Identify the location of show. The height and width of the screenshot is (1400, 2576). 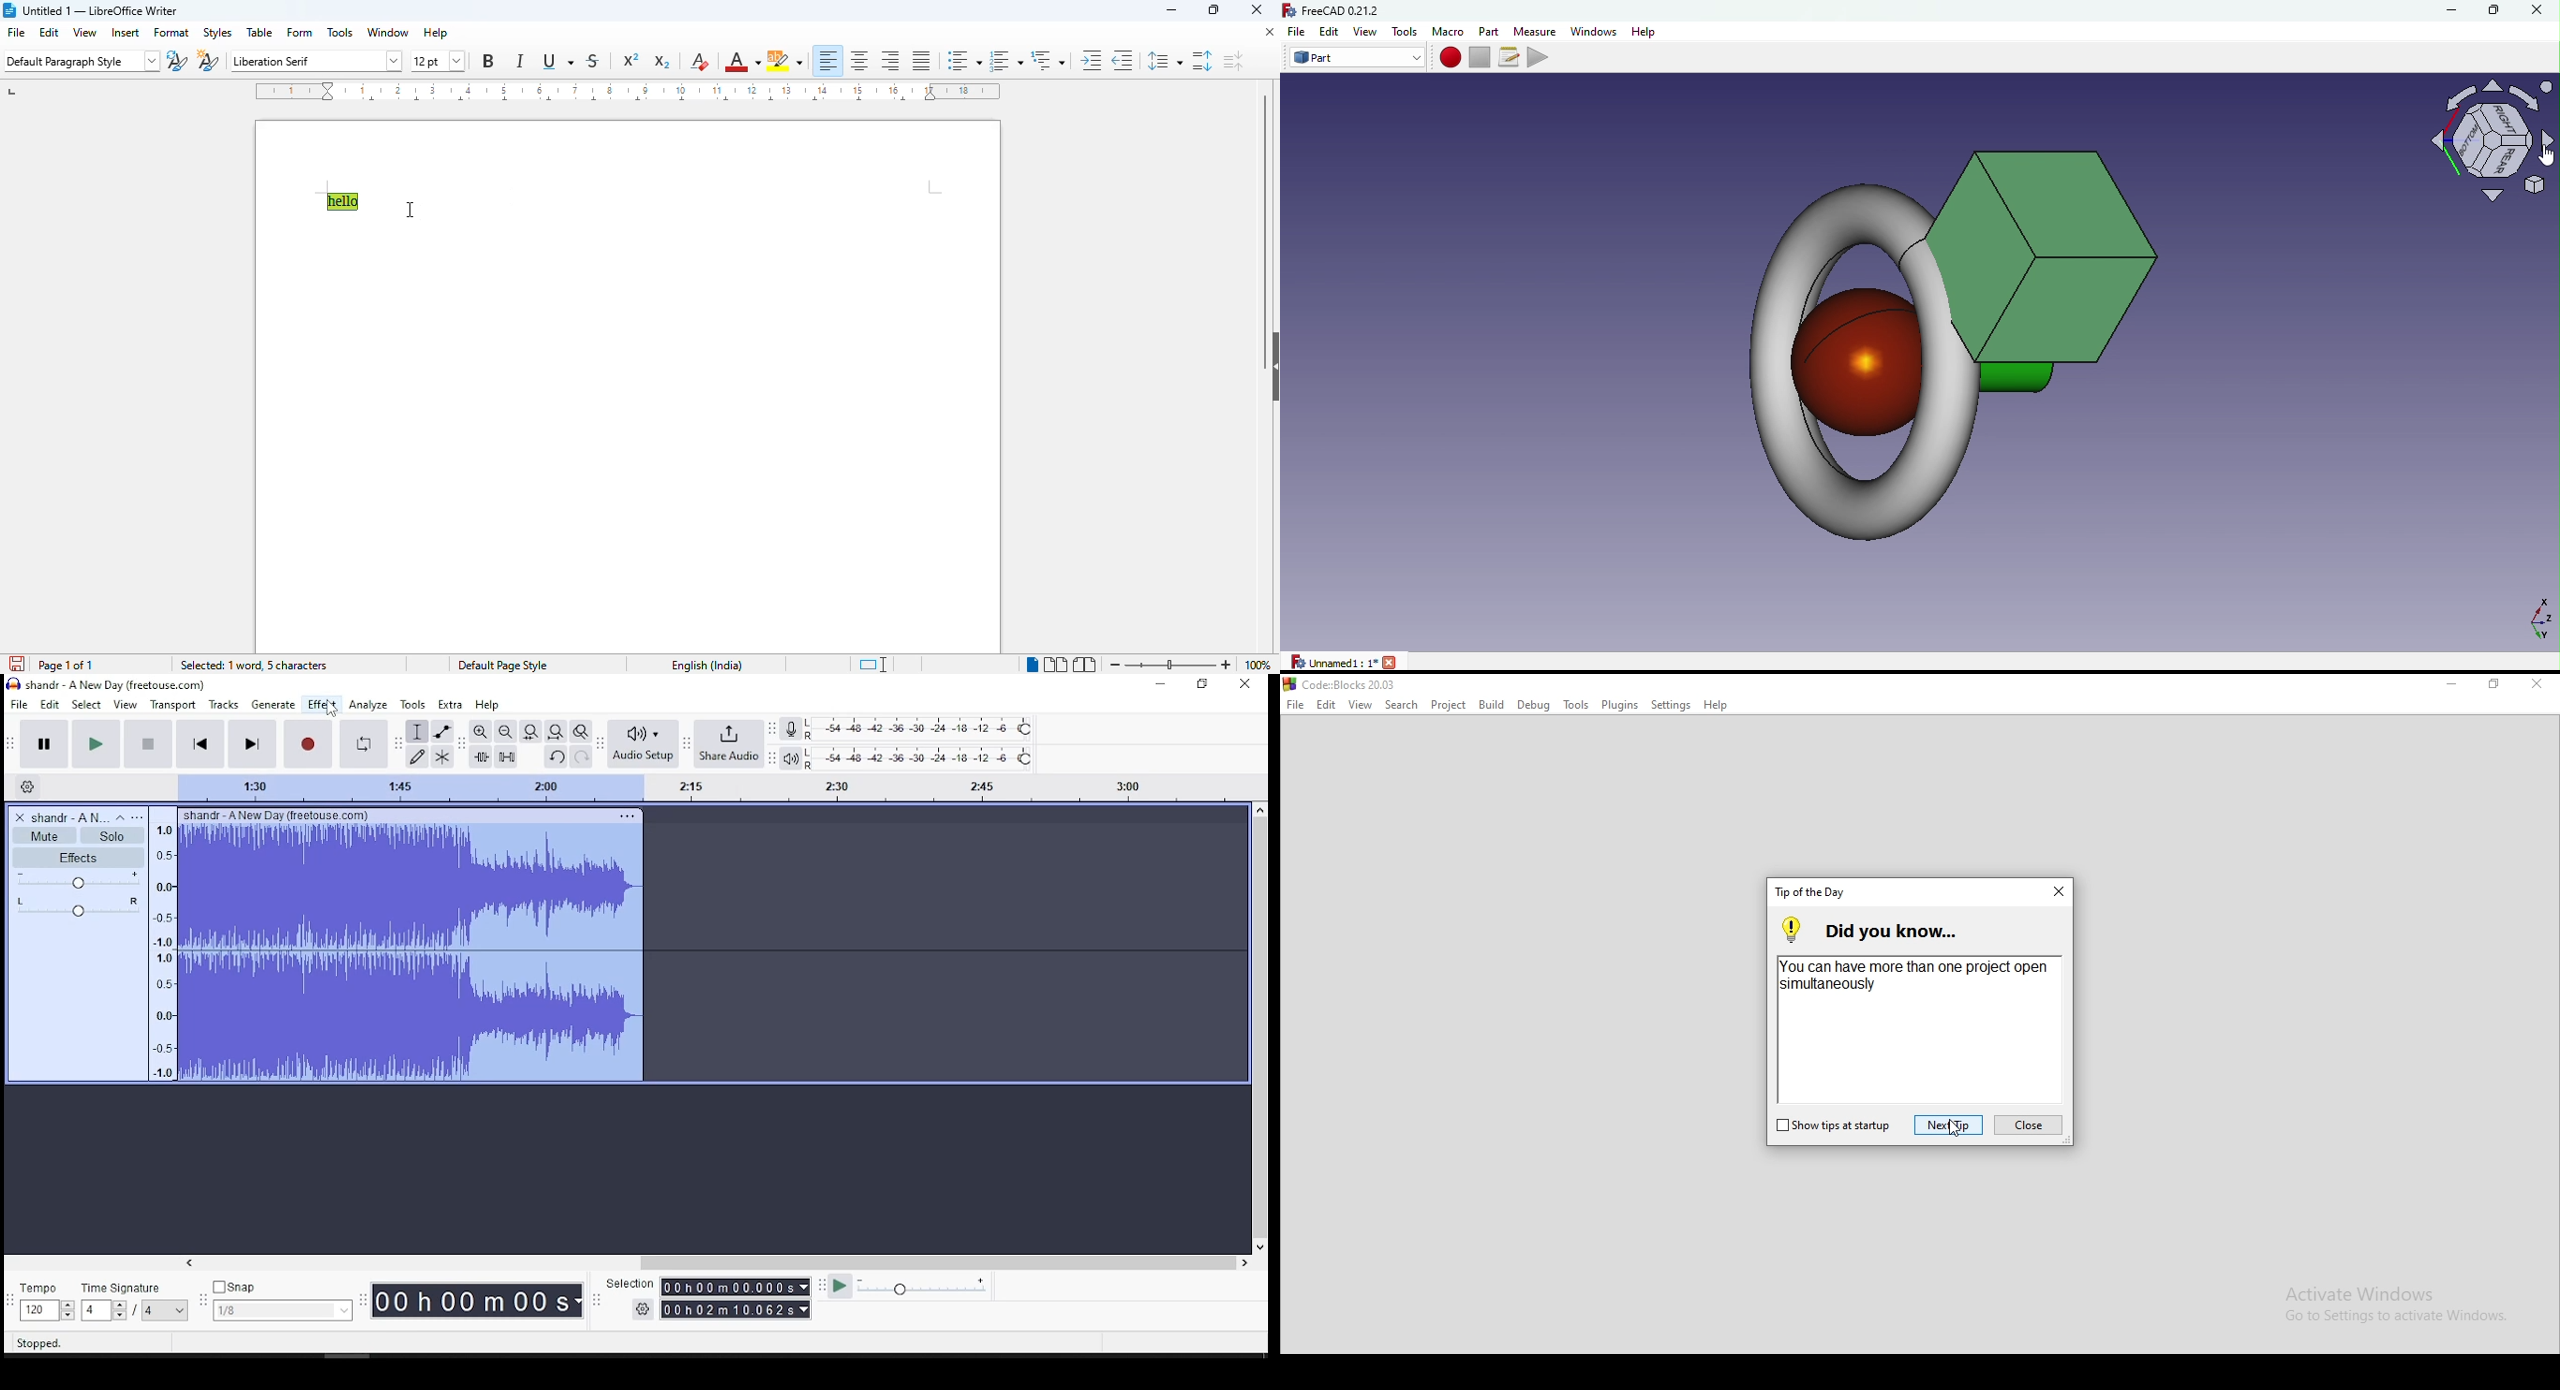
(1272, 367).